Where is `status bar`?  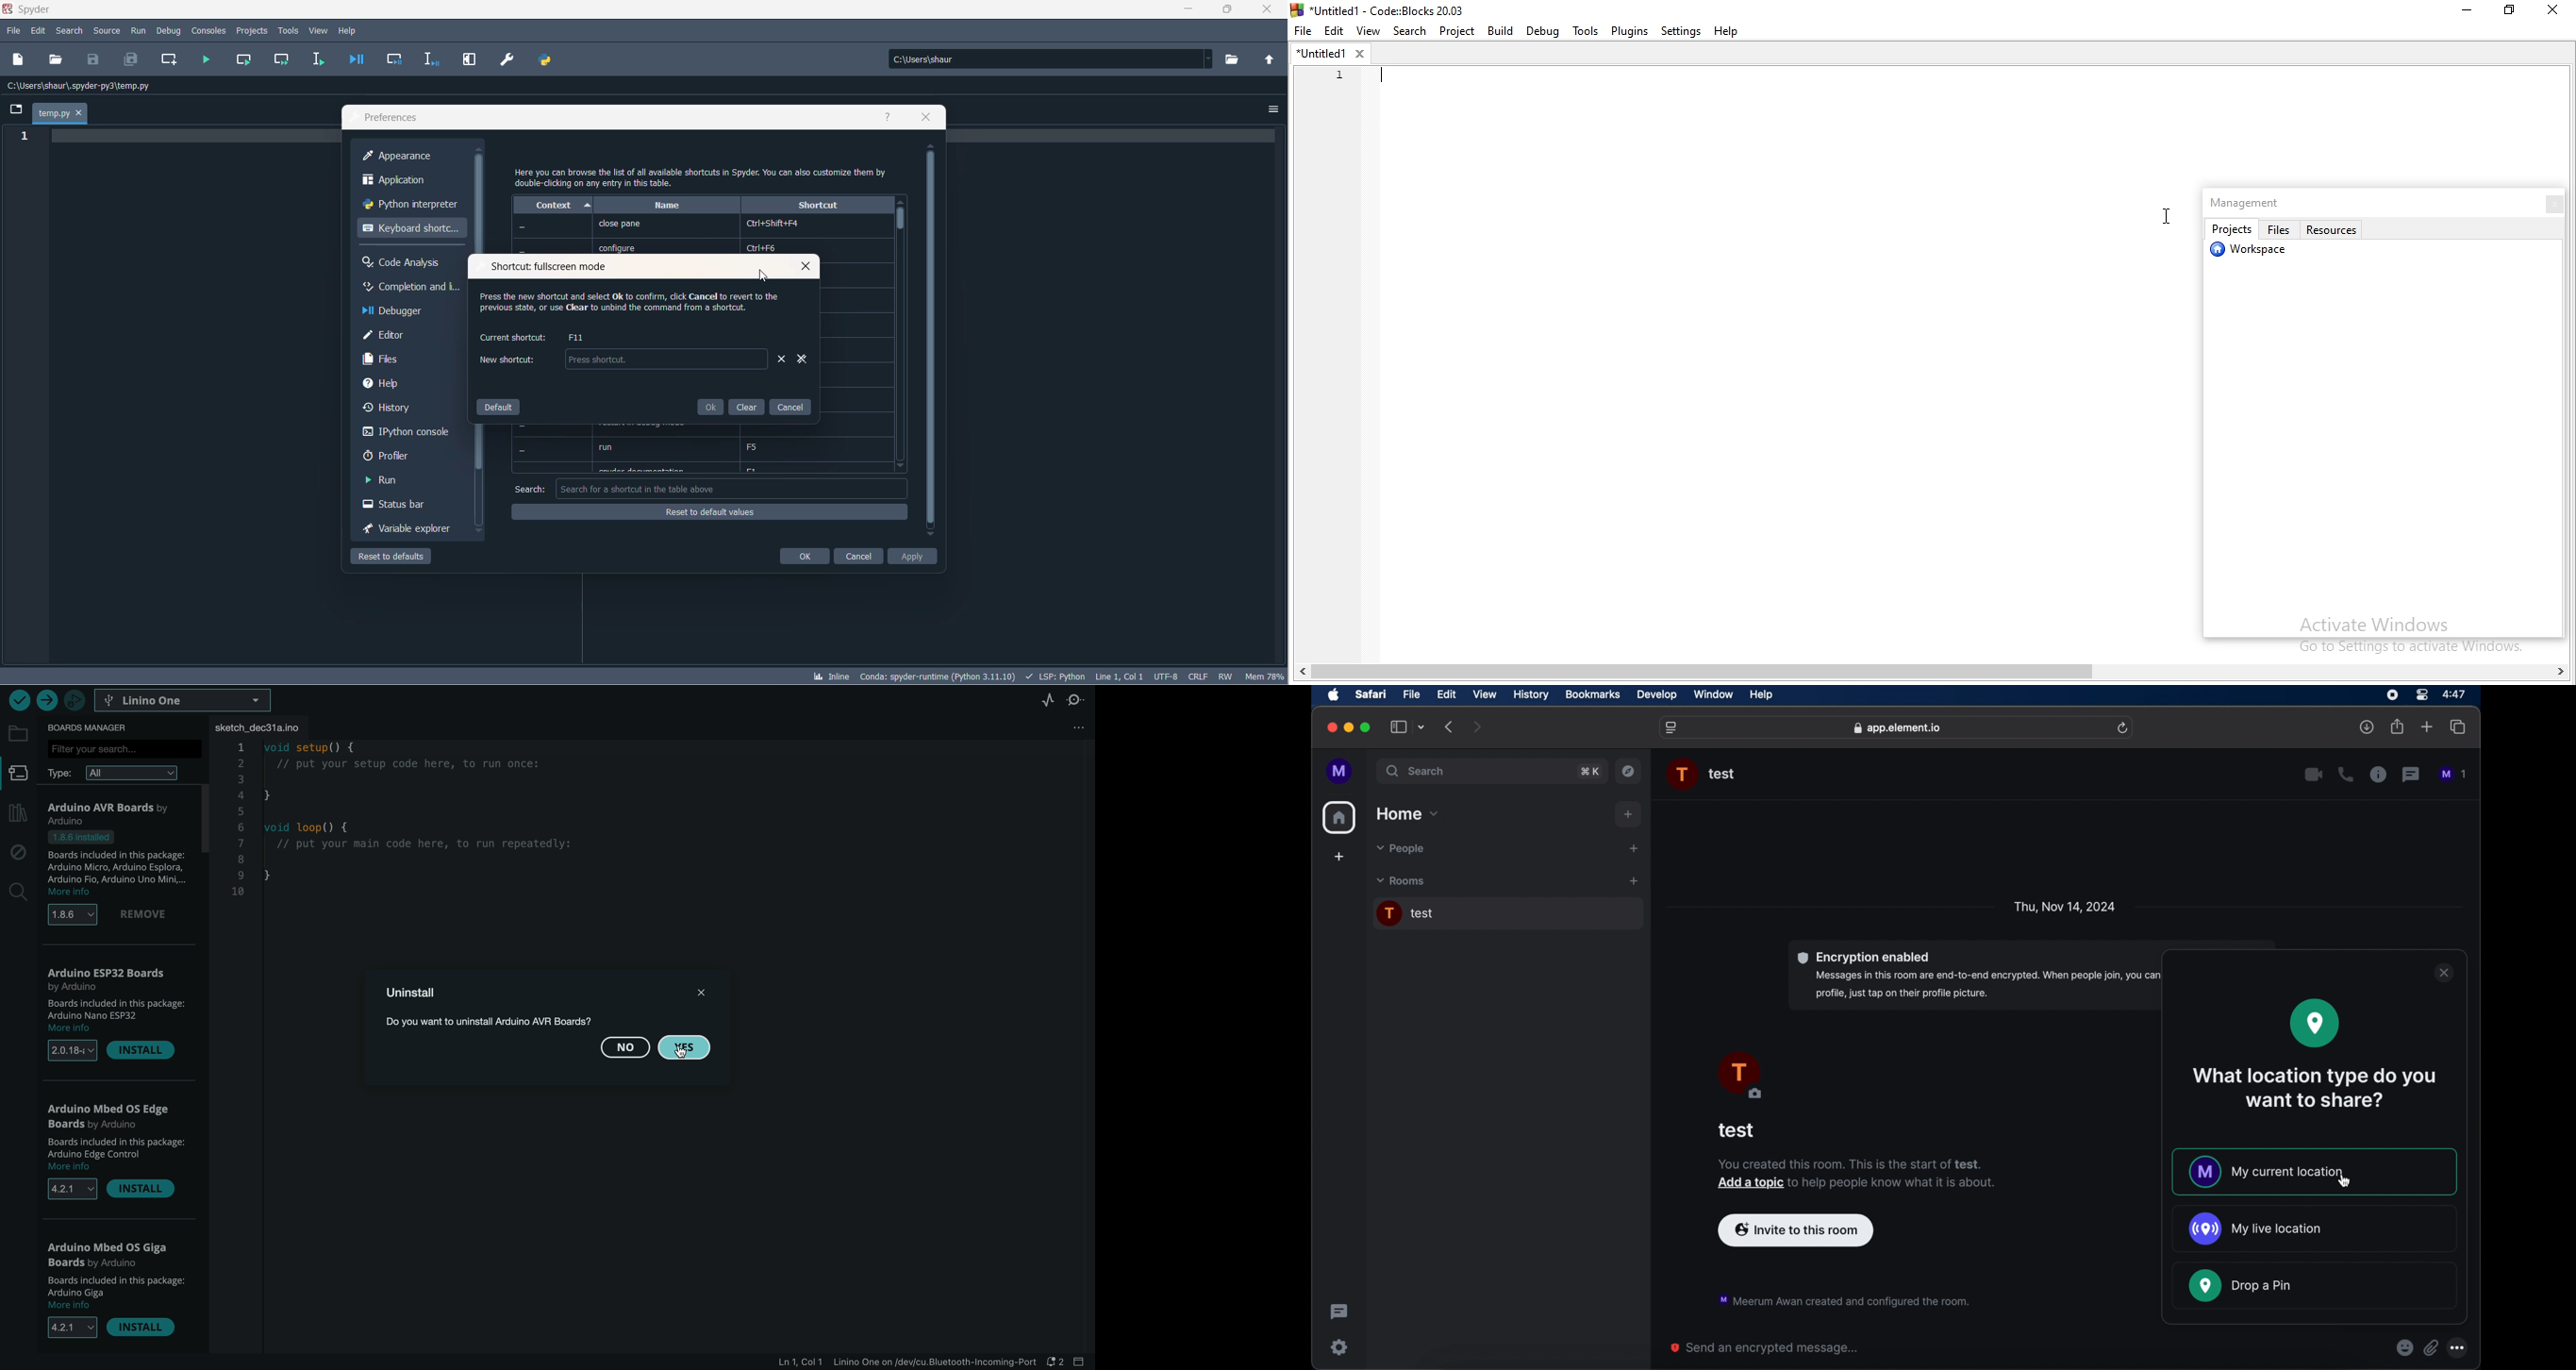
status bar is located at coordinates (402, 506).